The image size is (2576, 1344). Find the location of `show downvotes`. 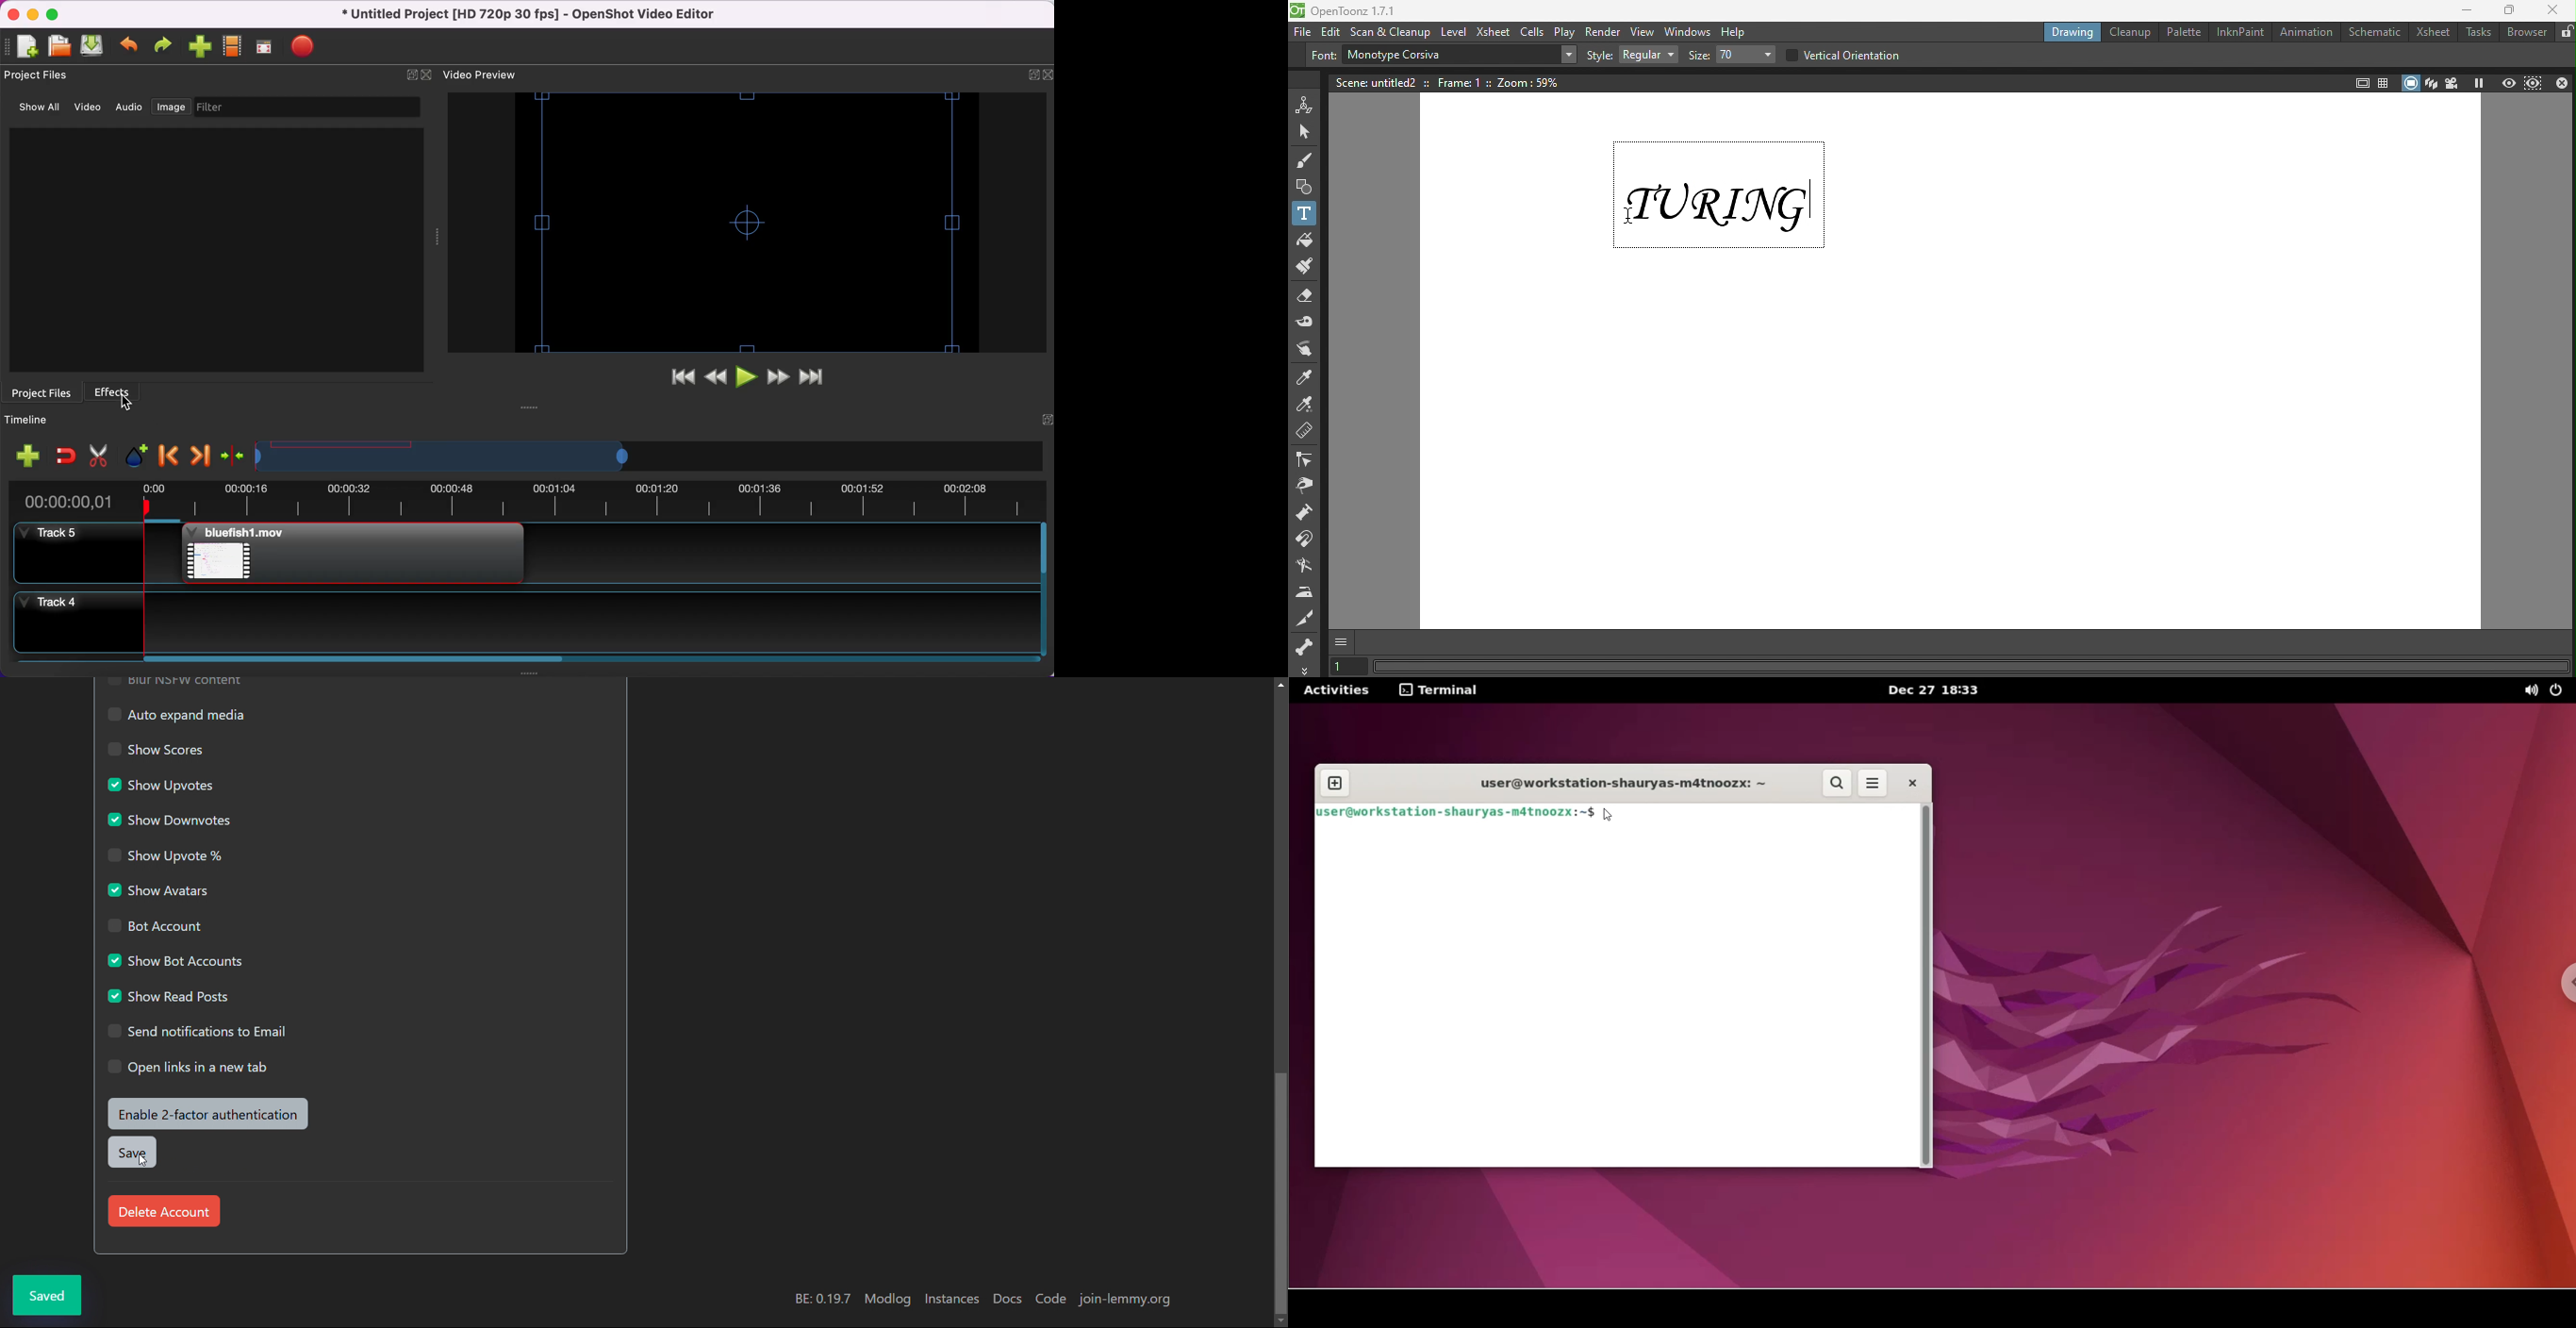

show downvotes is located at coordinates (168, 820).